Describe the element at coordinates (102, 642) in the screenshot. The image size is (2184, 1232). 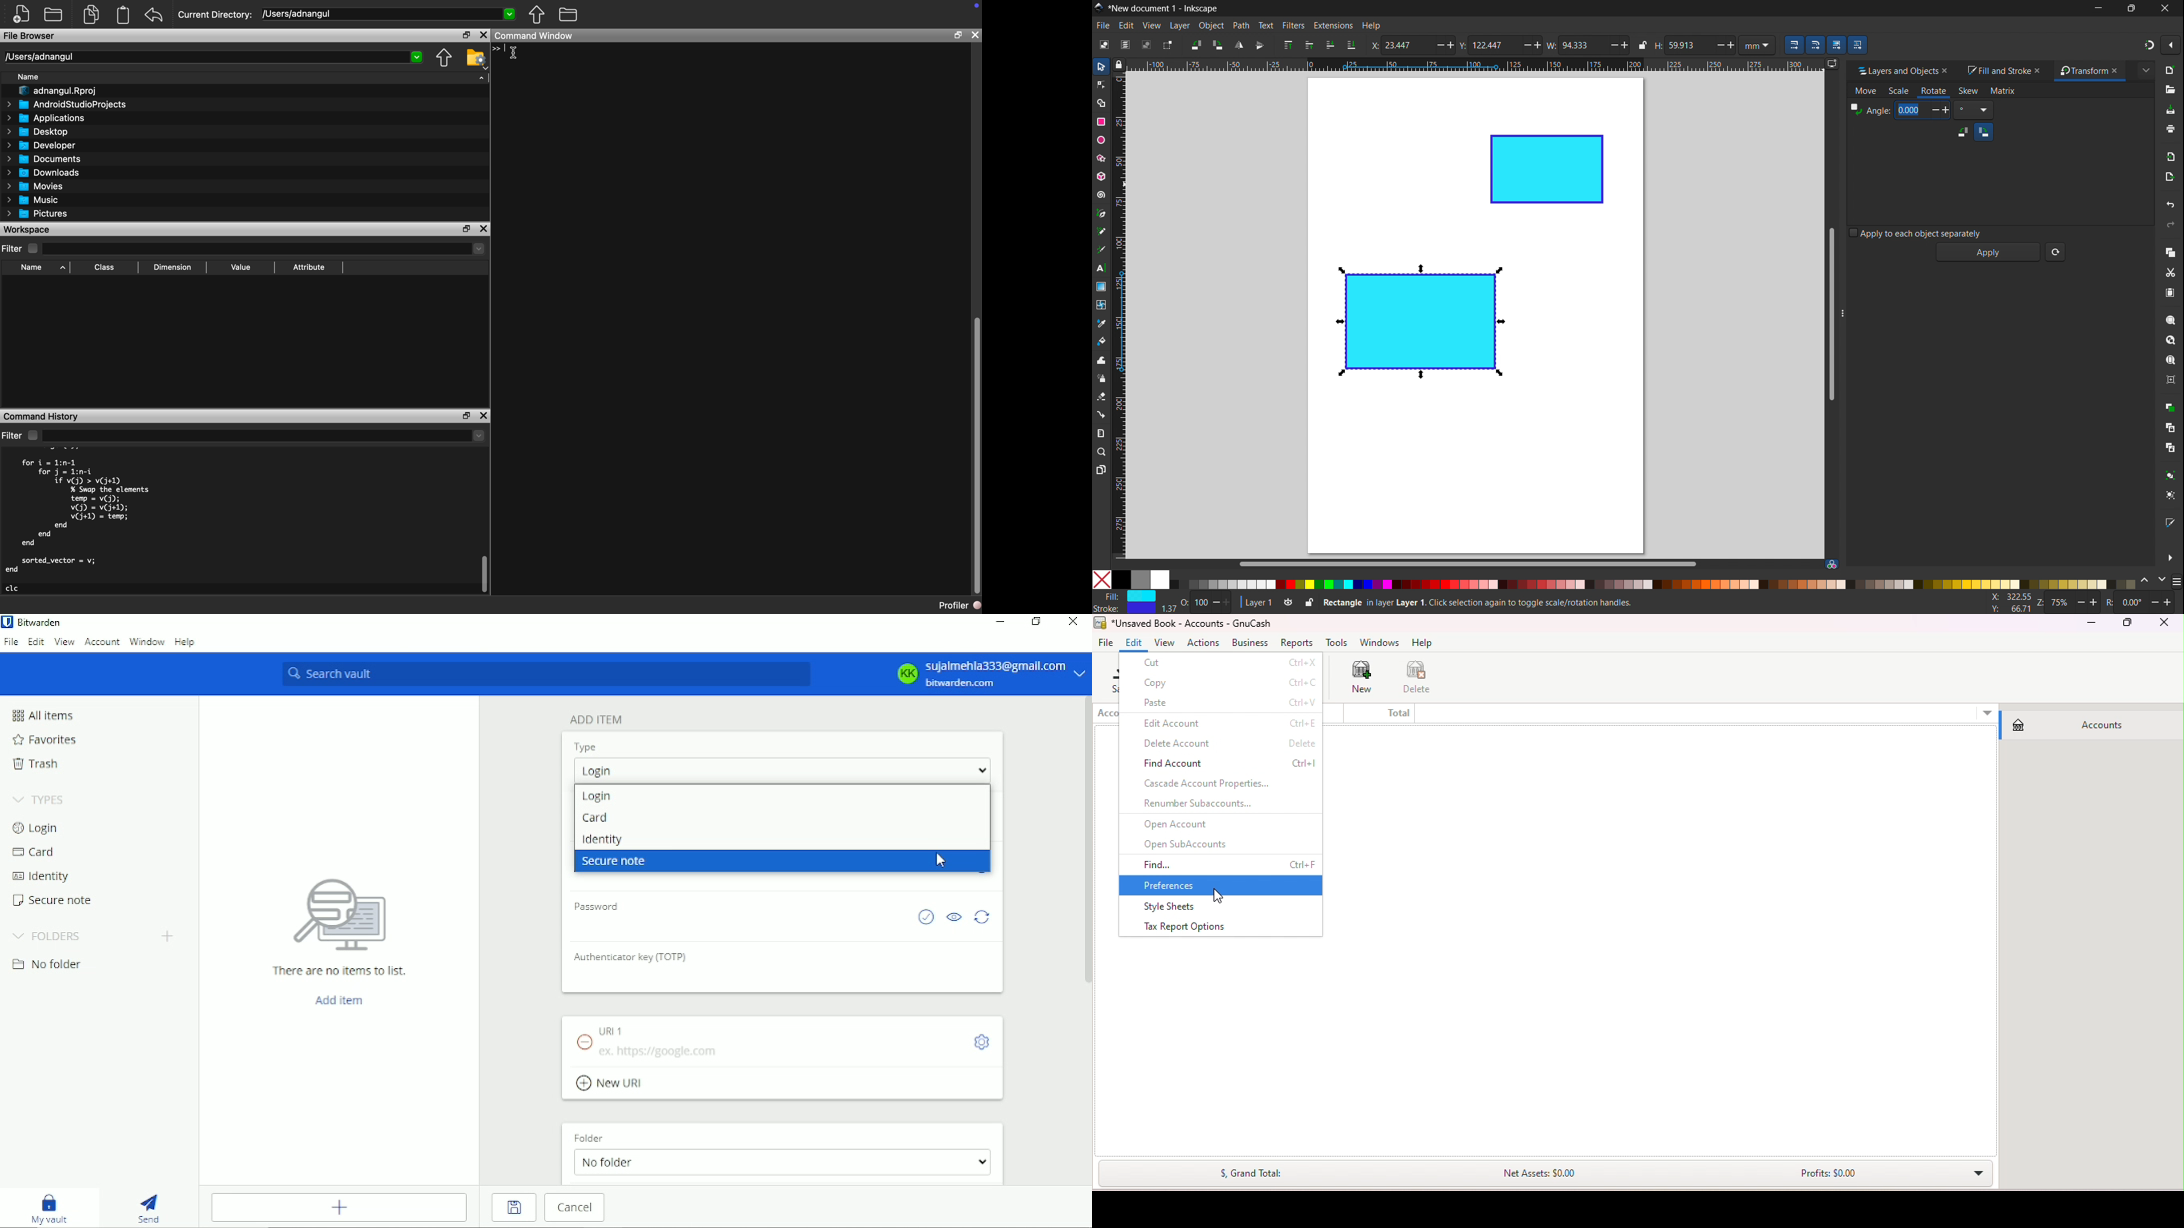
I see `Account` at that location.